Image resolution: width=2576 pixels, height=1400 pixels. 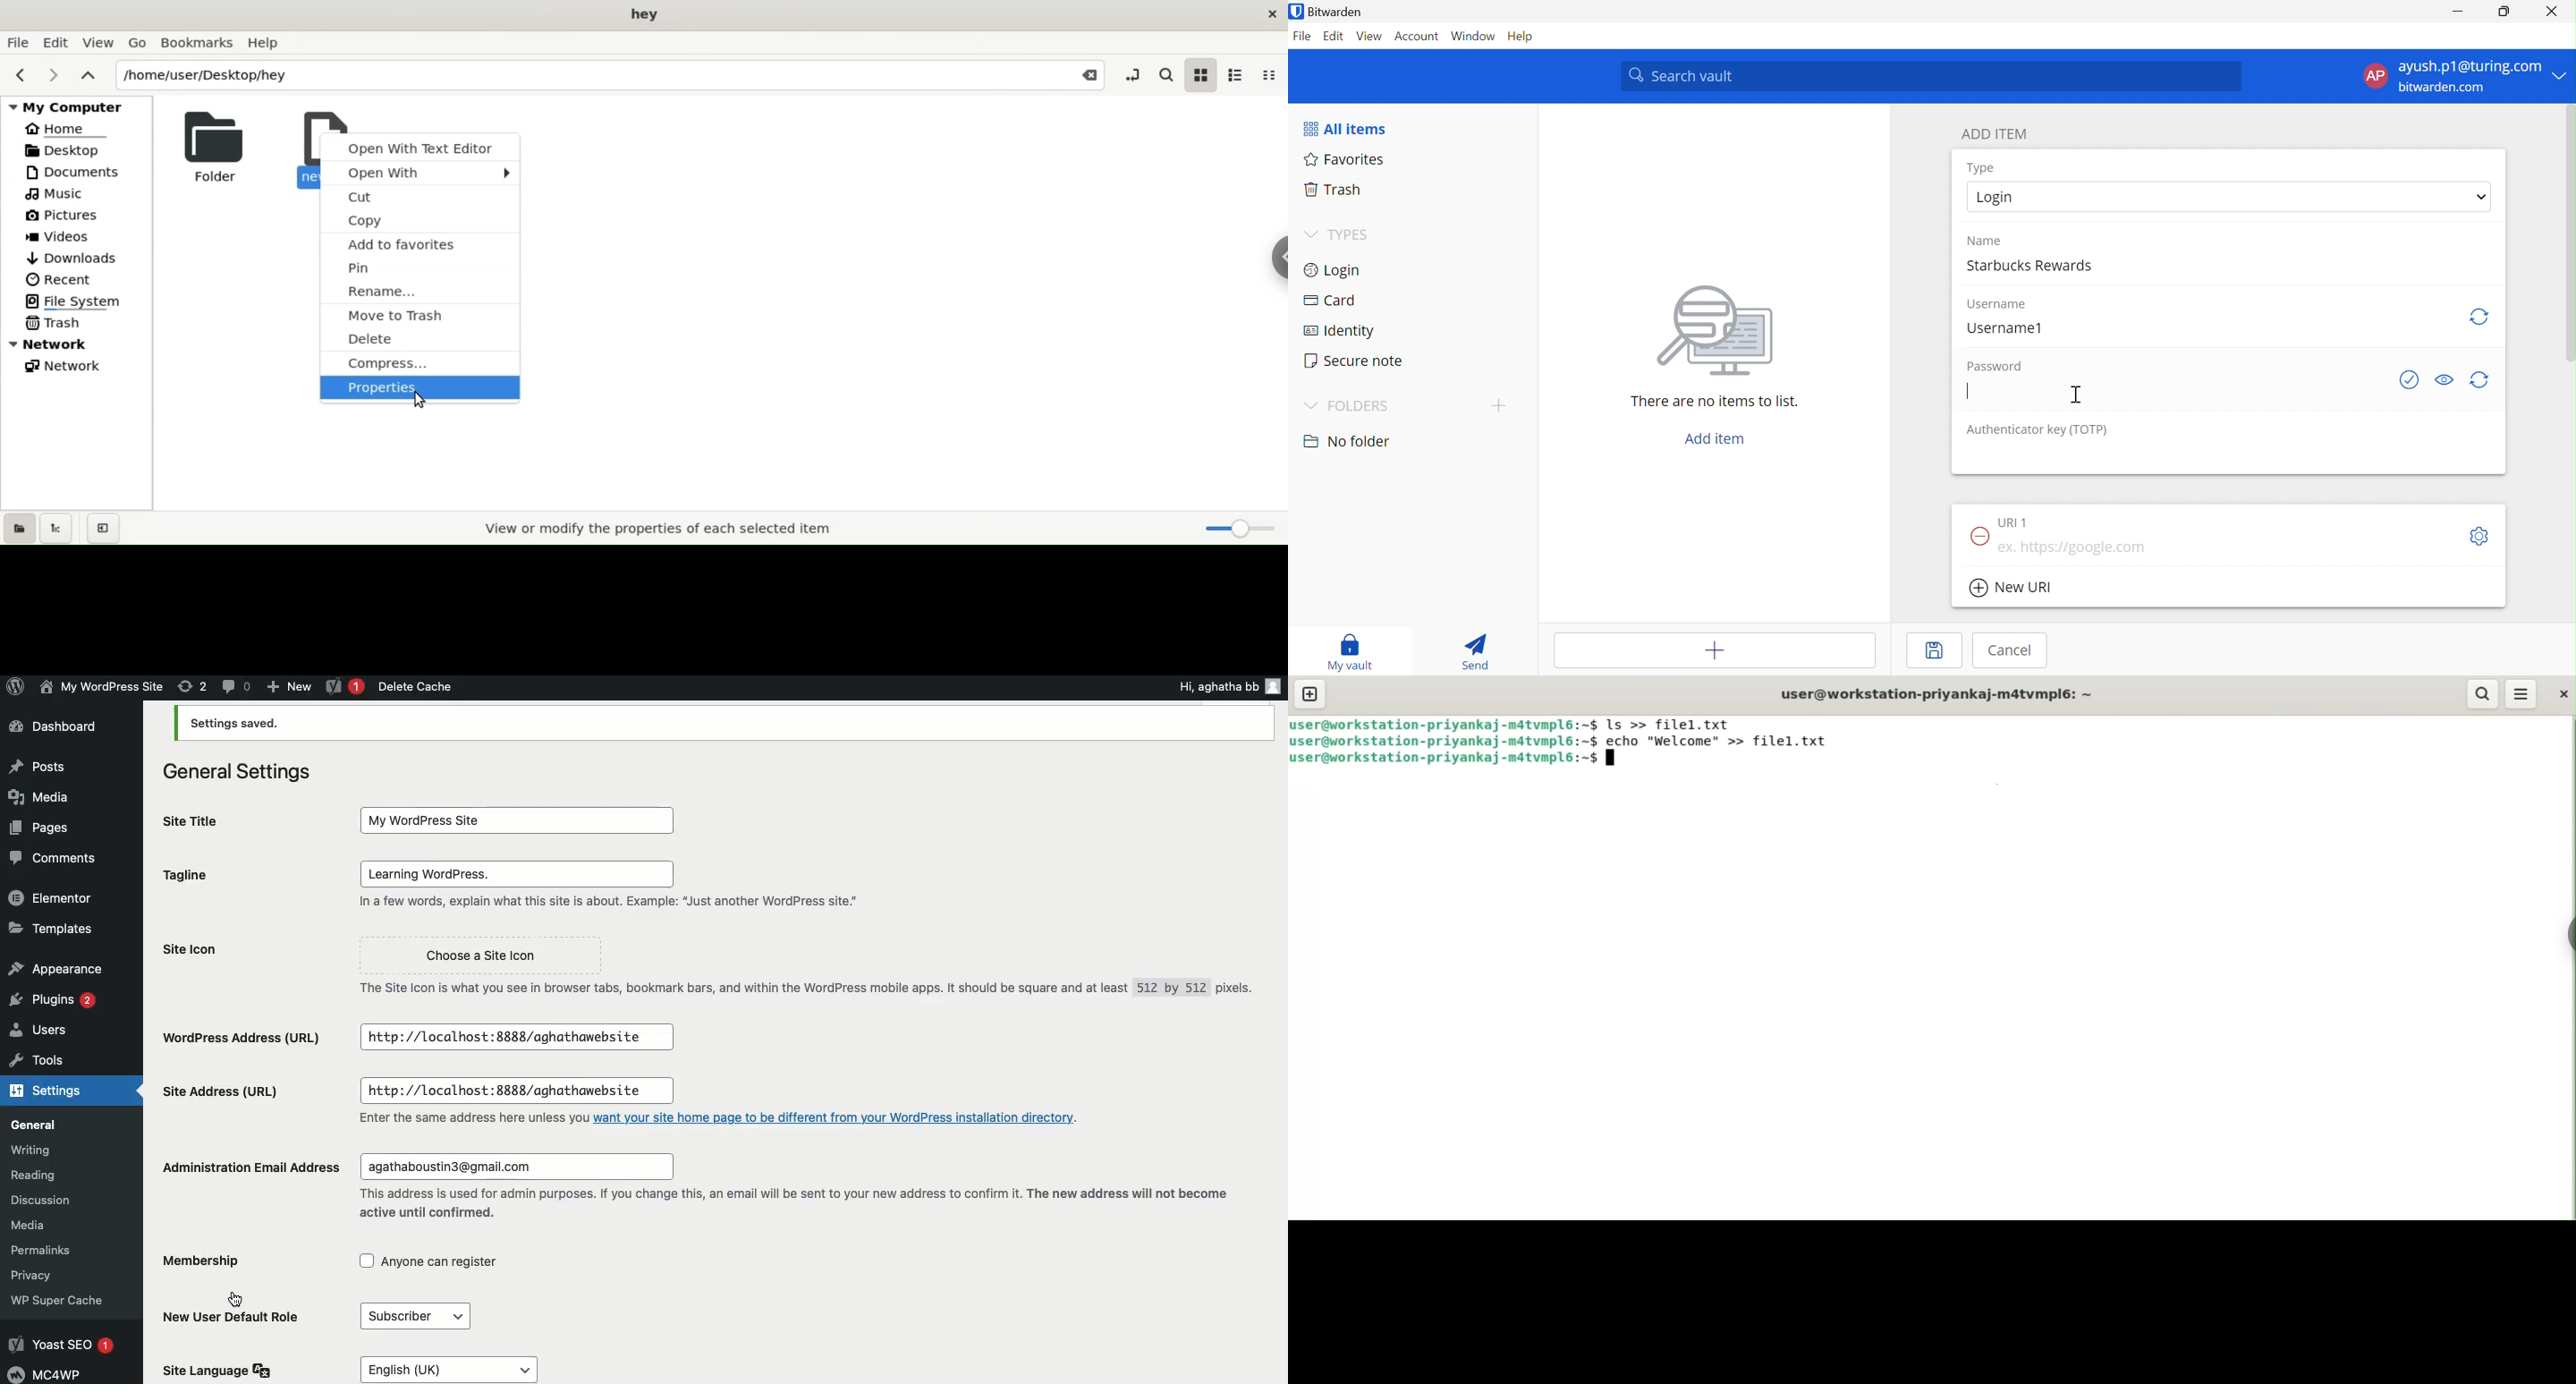 What do you see at coordinates (1331, 300) in the screenshot?
I see `Card` at bounding box center [1331, 300].